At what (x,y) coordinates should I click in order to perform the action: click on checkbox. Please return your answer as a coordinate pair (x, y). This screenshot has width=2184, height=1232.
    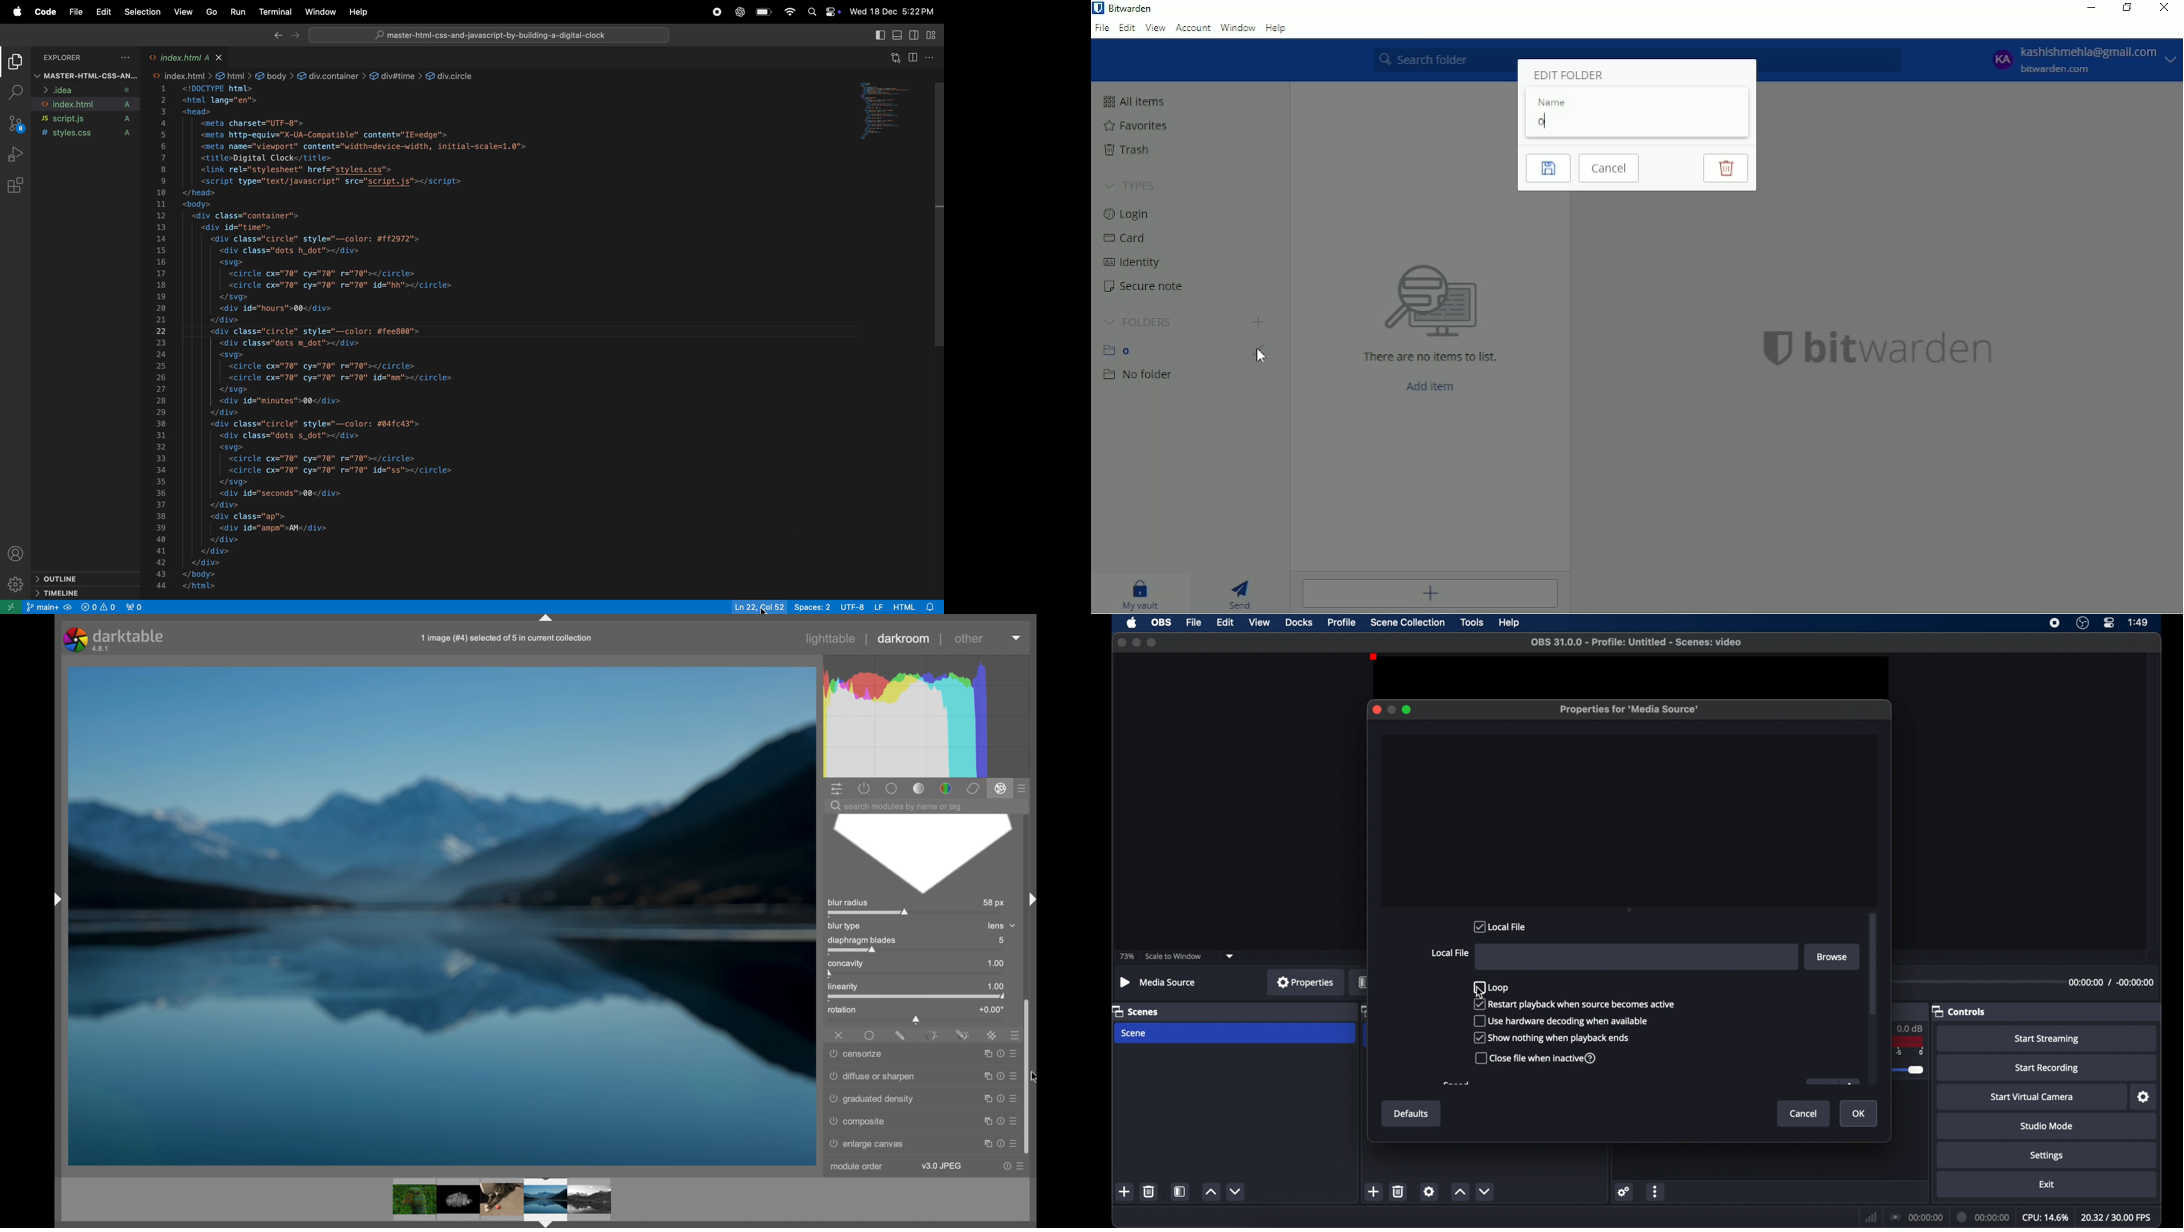
    Looking at the image, I should click on (1491, 987).